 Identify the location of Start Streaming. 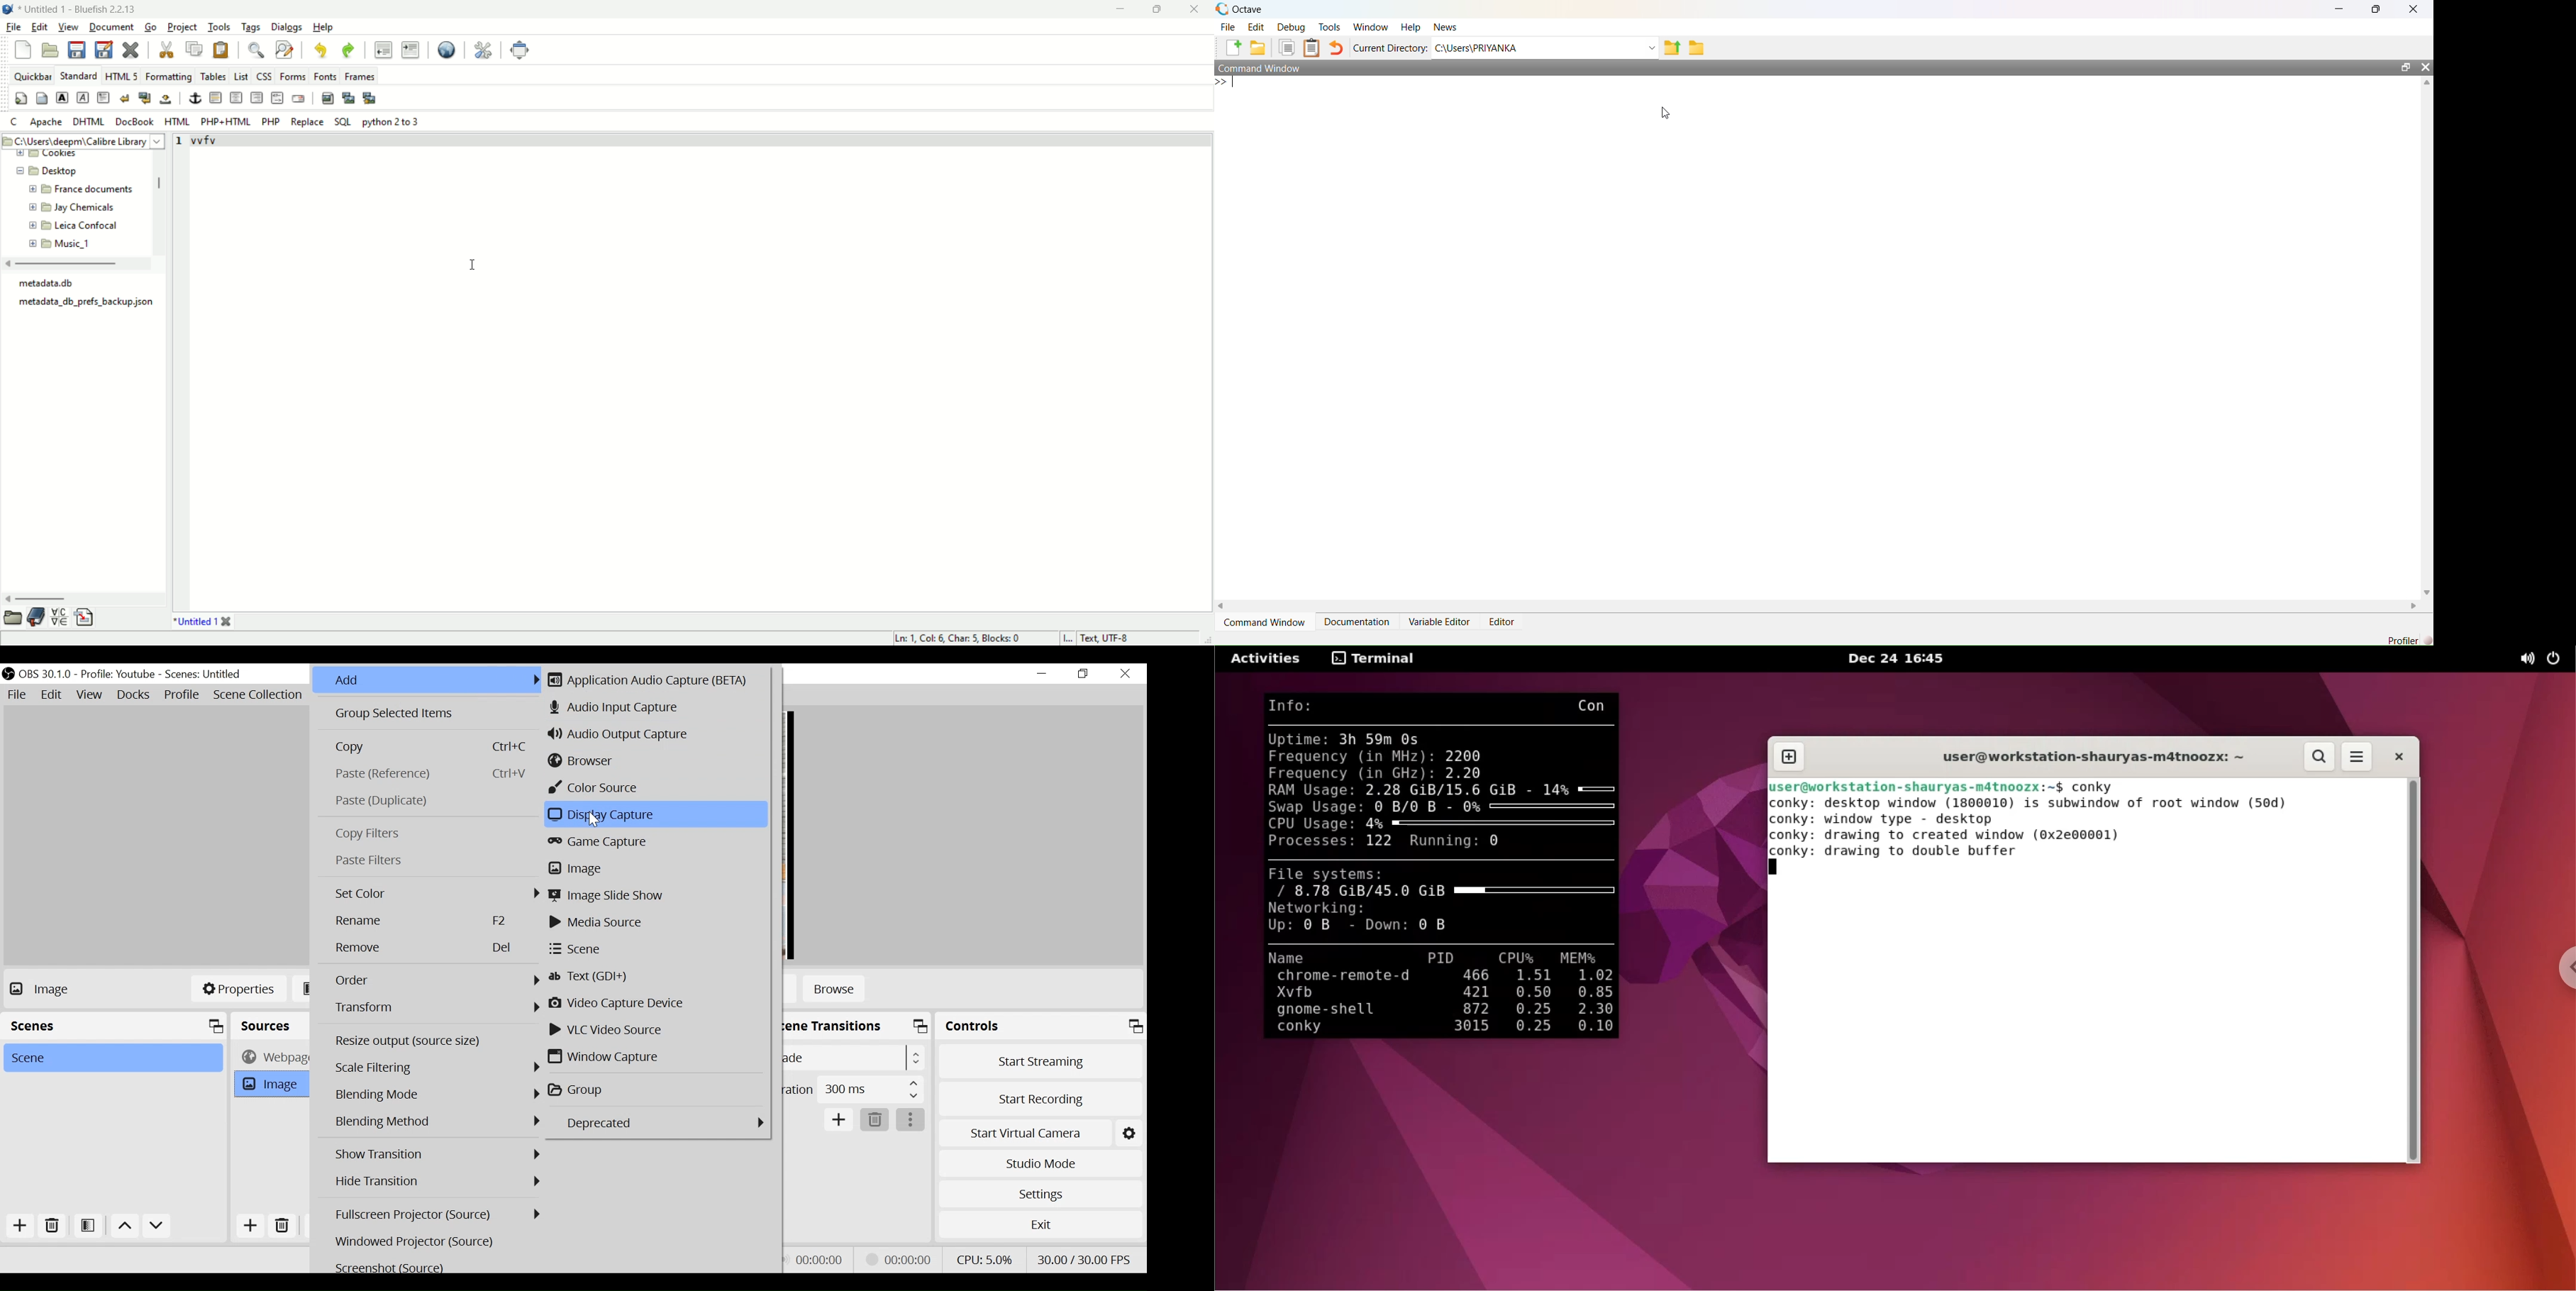
(1041, 1061).